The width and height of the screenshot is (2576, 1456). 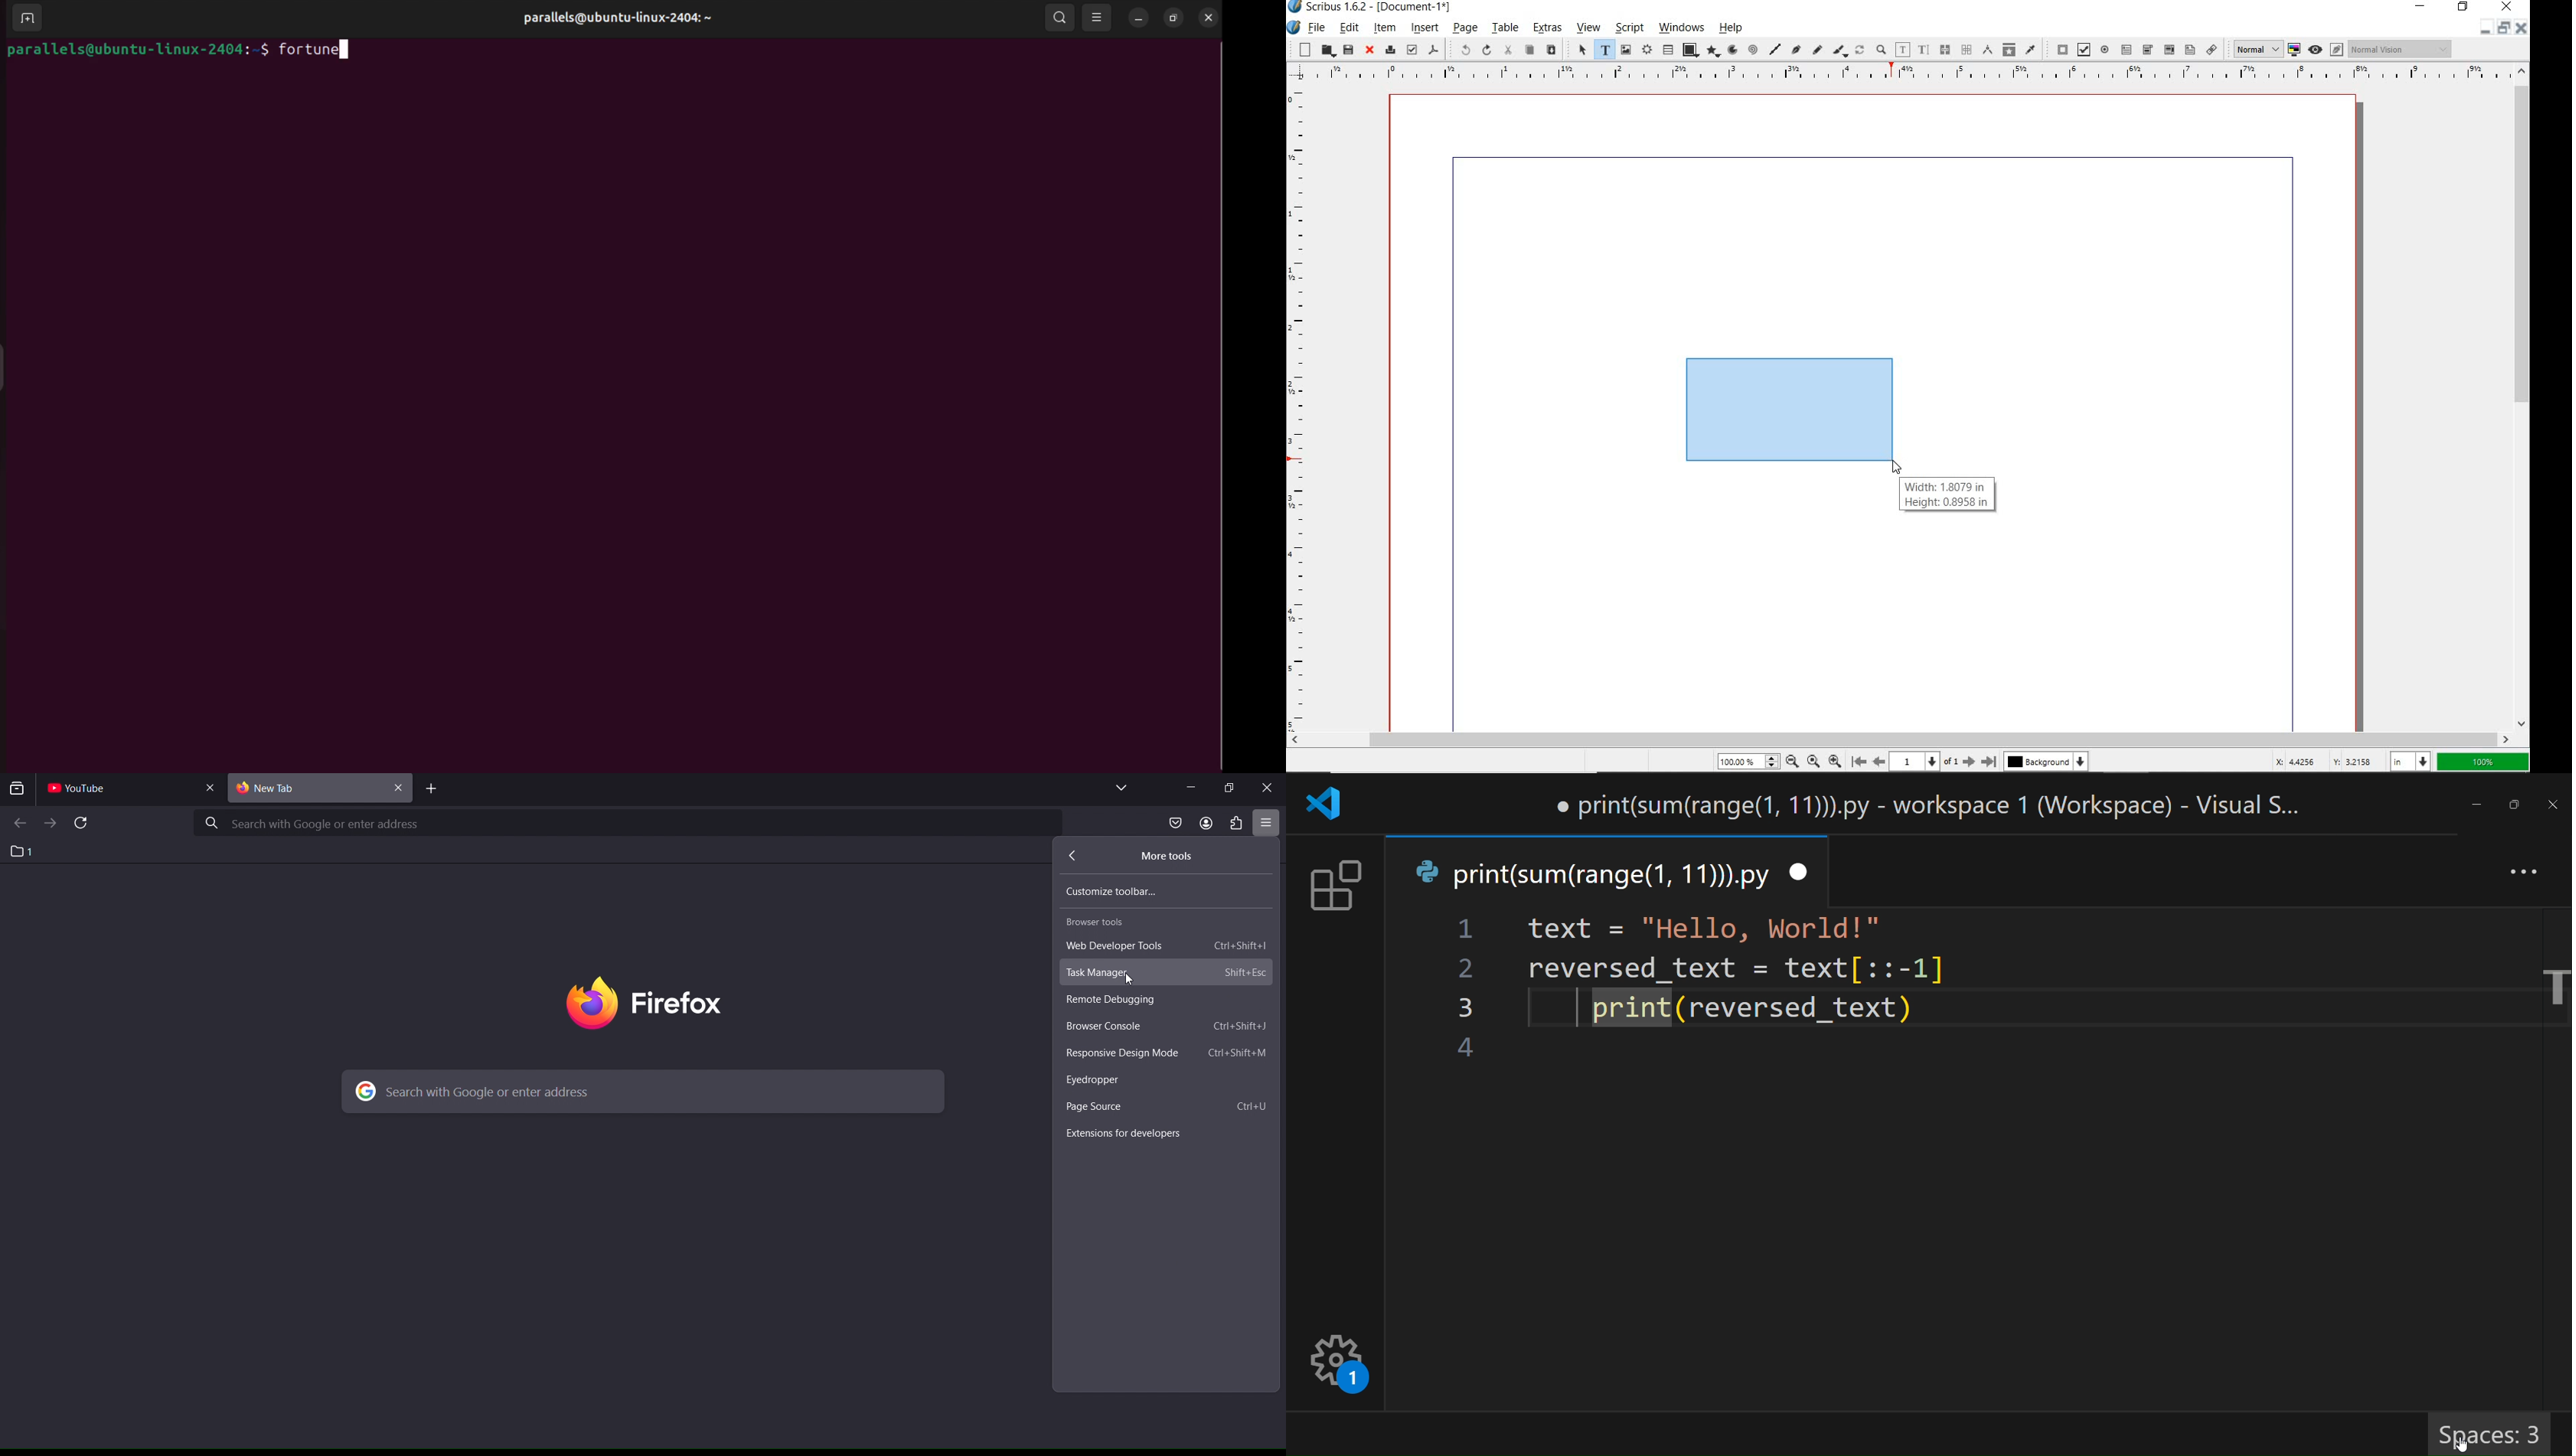 What do you see at coordinates (1461, 49) in the screenshot?
I see `undo` at bounding box center [1461, 49].